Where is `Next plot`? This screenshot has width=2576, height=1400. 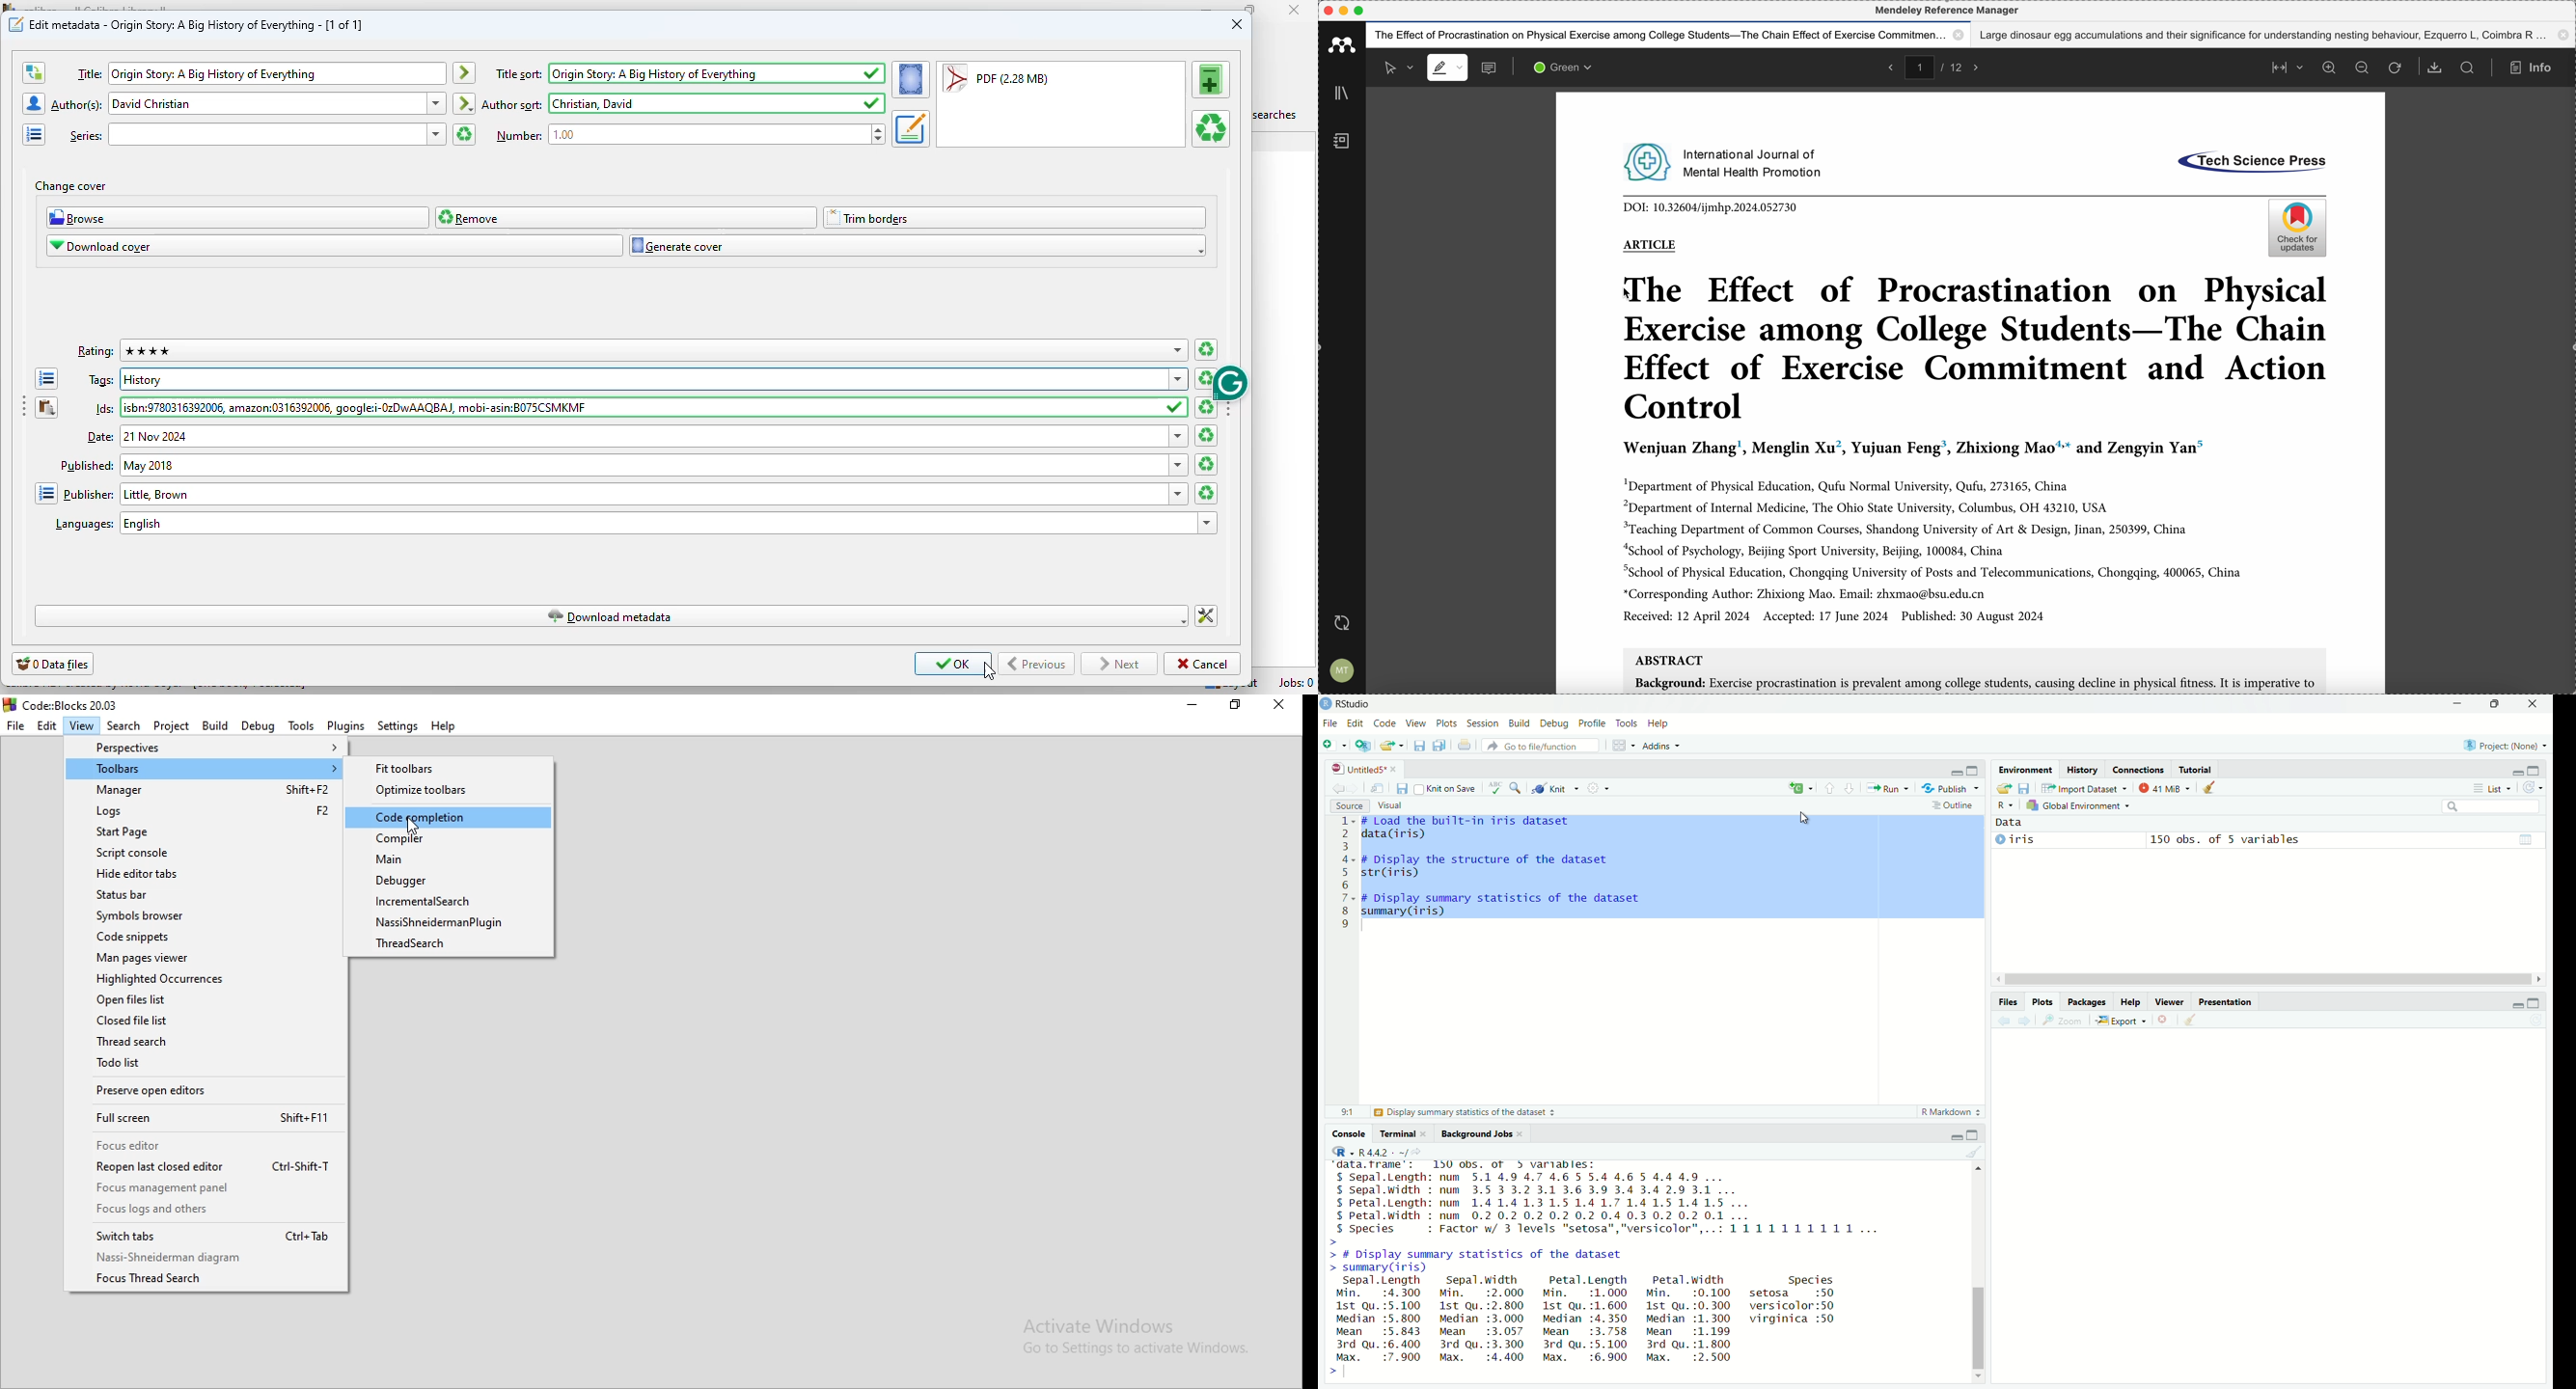 Next plot is located at coordinates (2023, 1021).